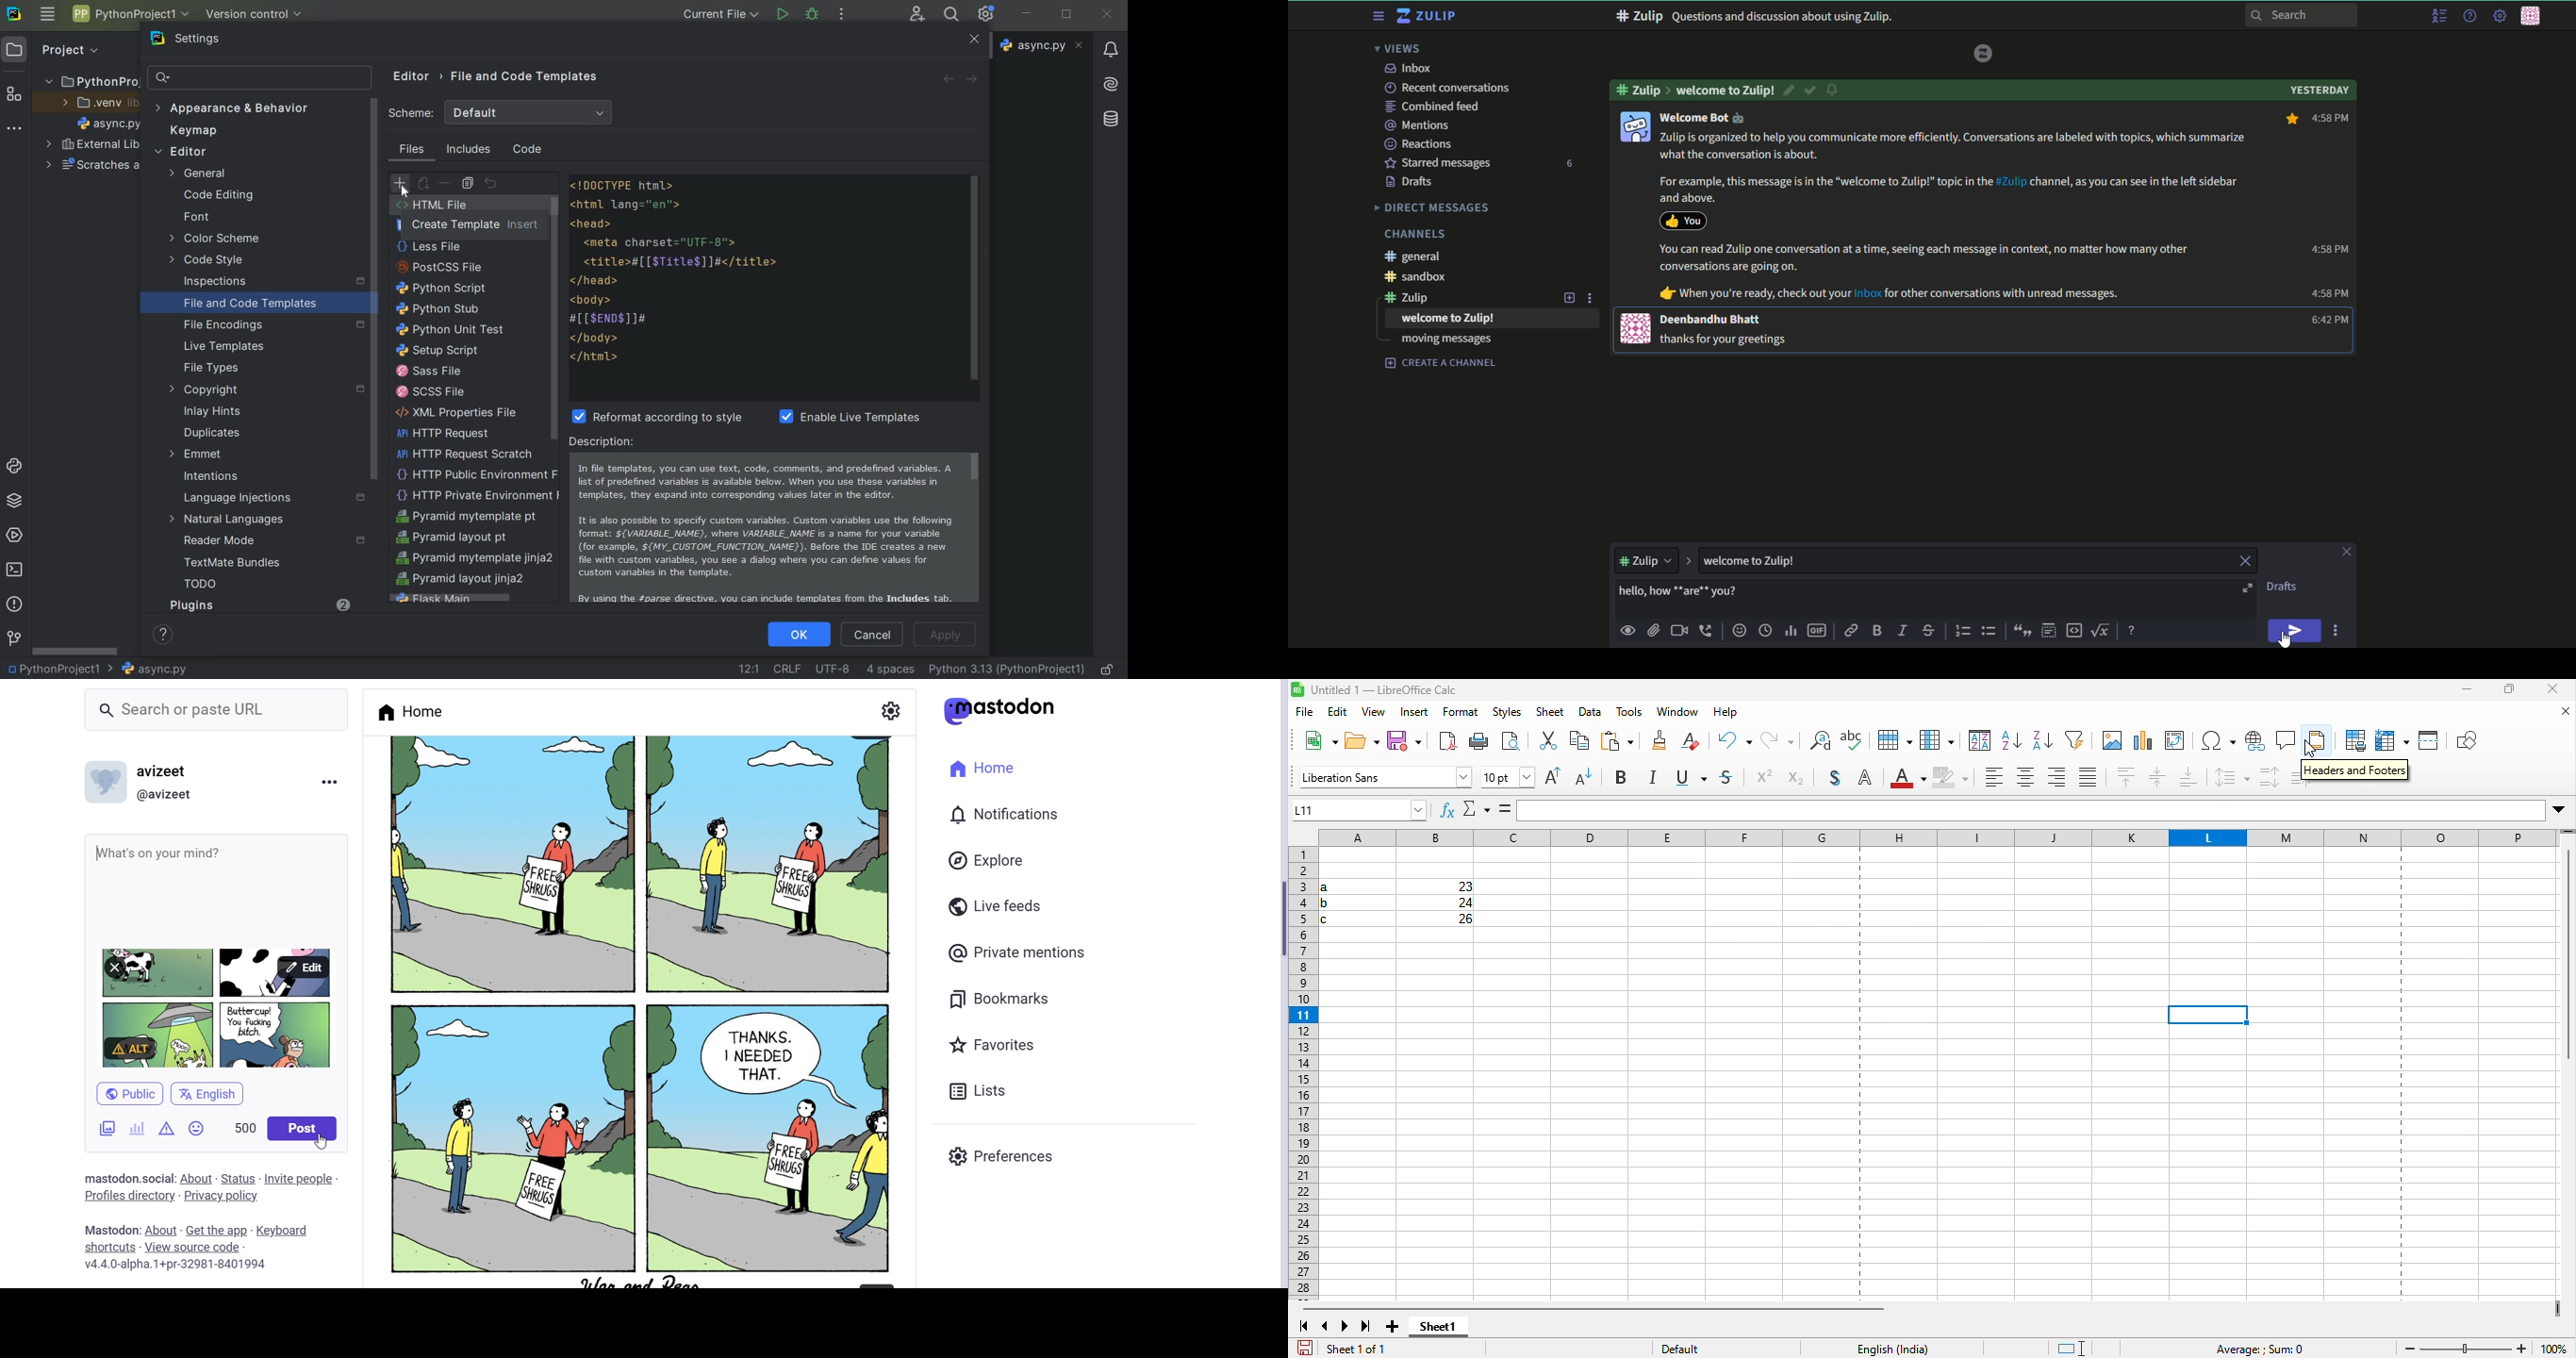  Describe the element at coordinates (1706, 1346) in the screenshot. I see `default` at that location.